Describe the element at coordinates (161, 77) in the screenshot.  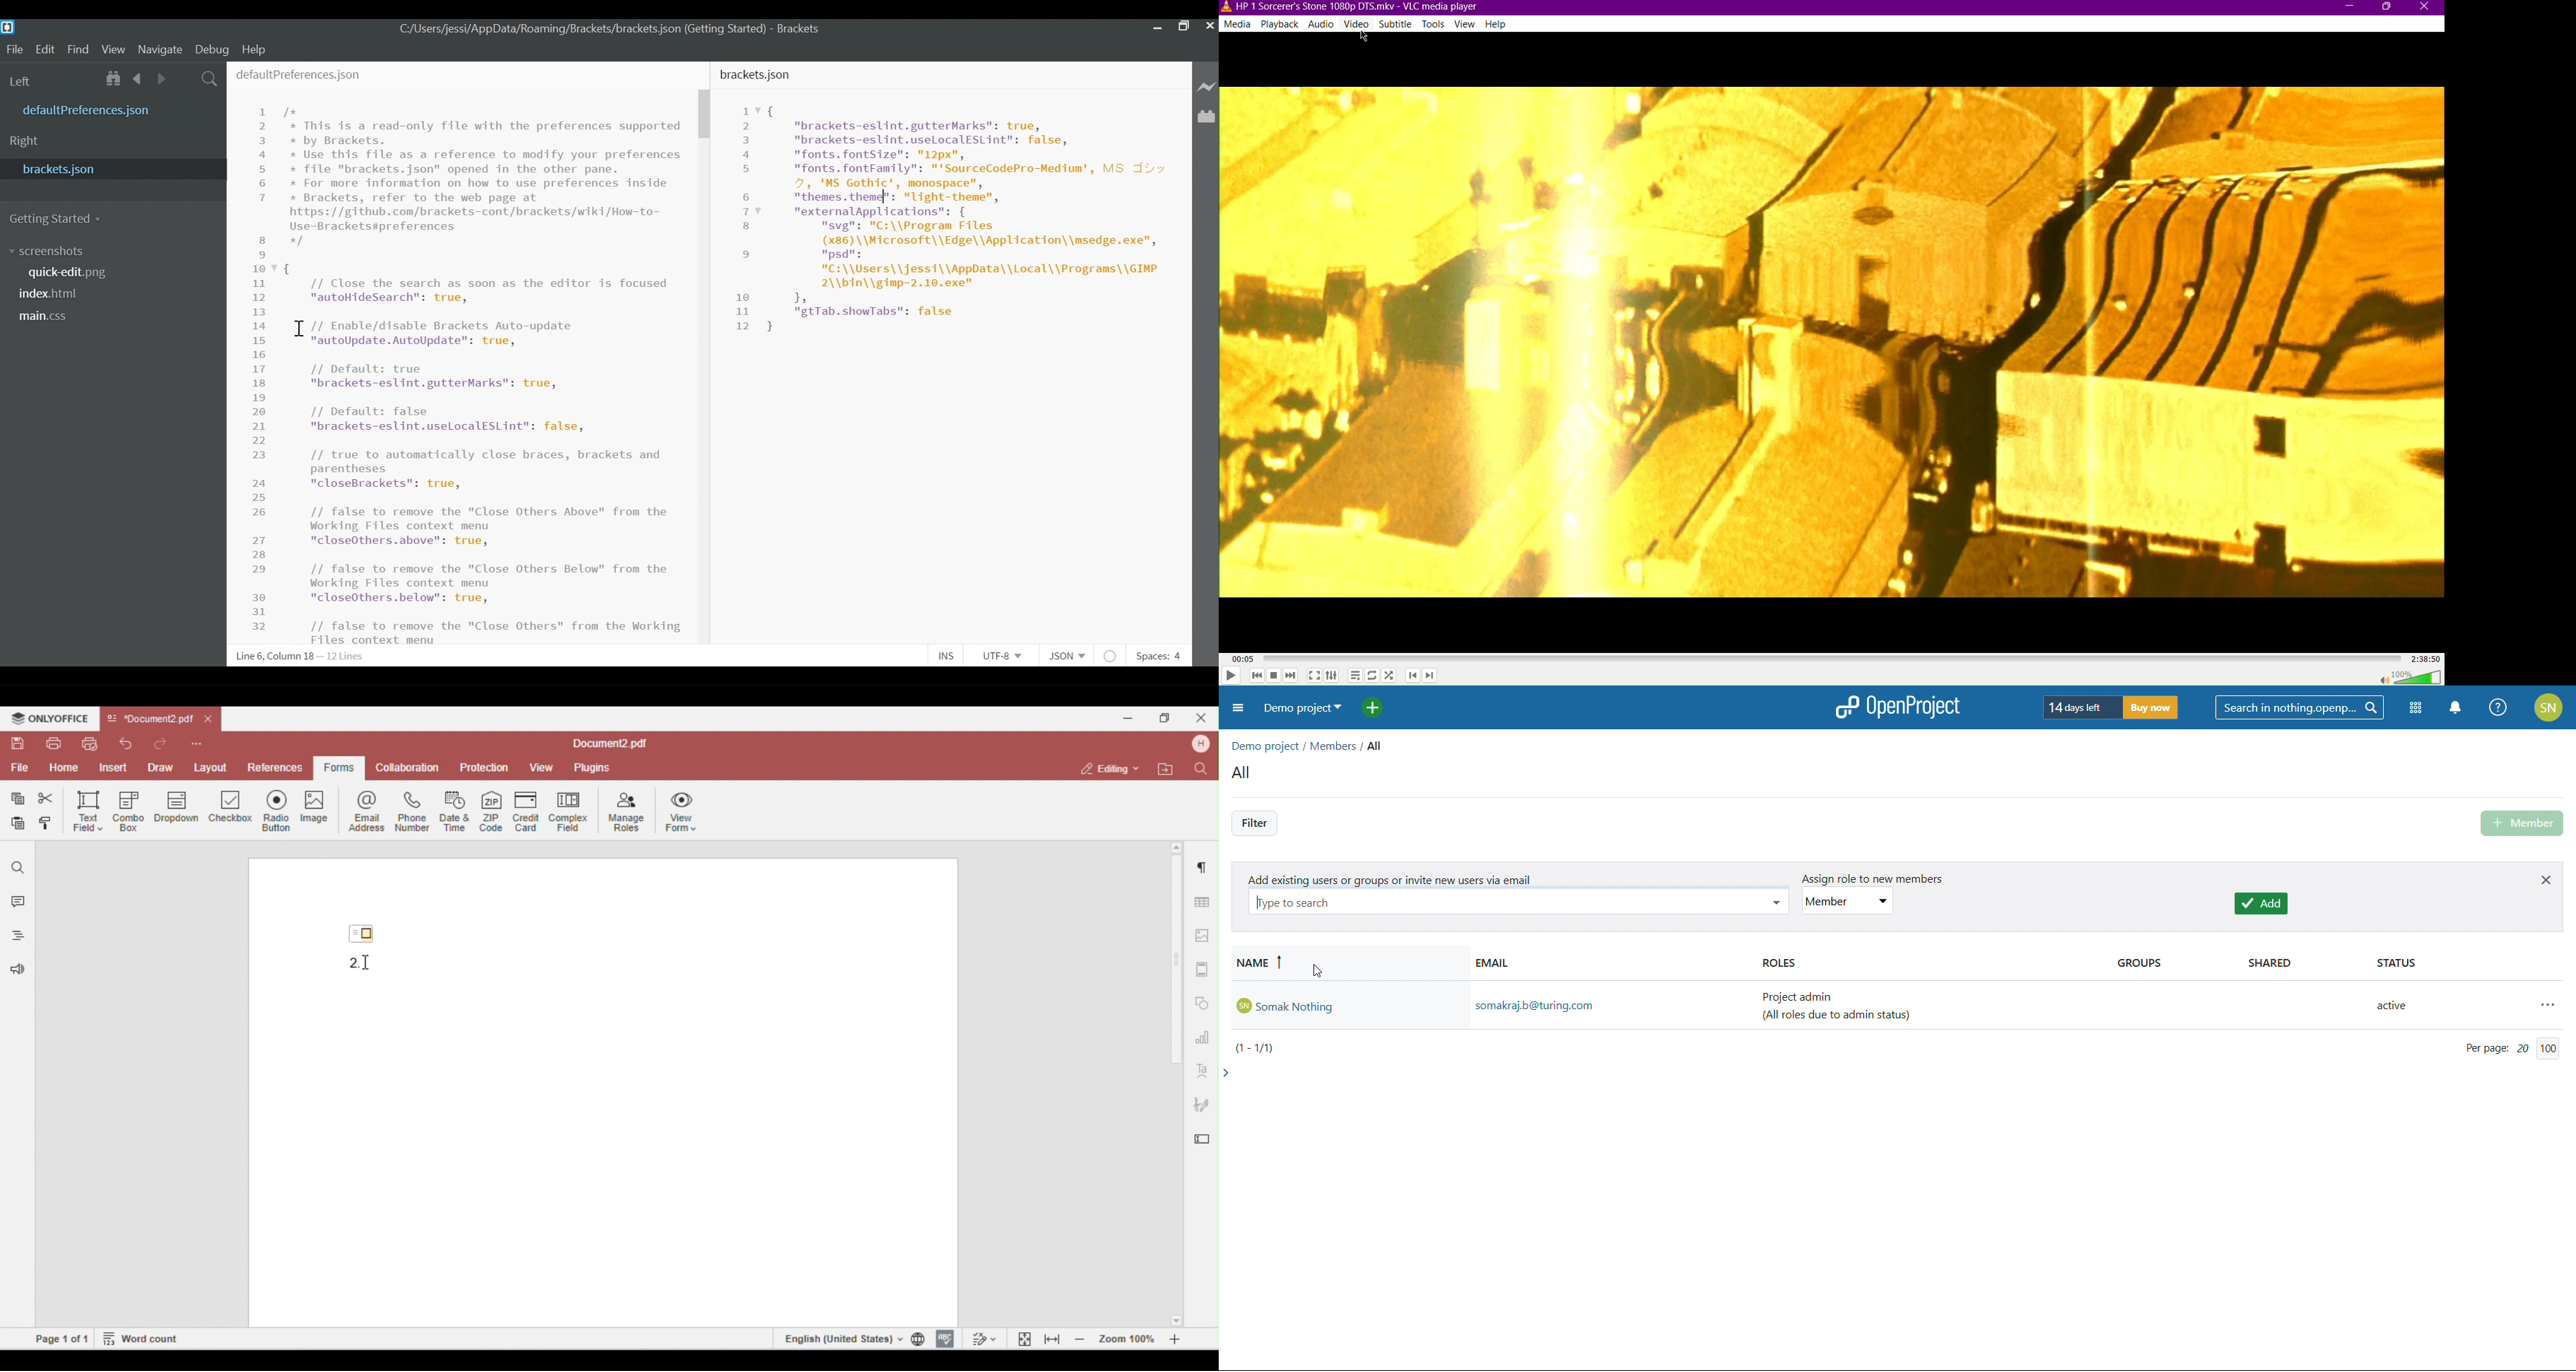
I see `Navigate Forward` at that location.